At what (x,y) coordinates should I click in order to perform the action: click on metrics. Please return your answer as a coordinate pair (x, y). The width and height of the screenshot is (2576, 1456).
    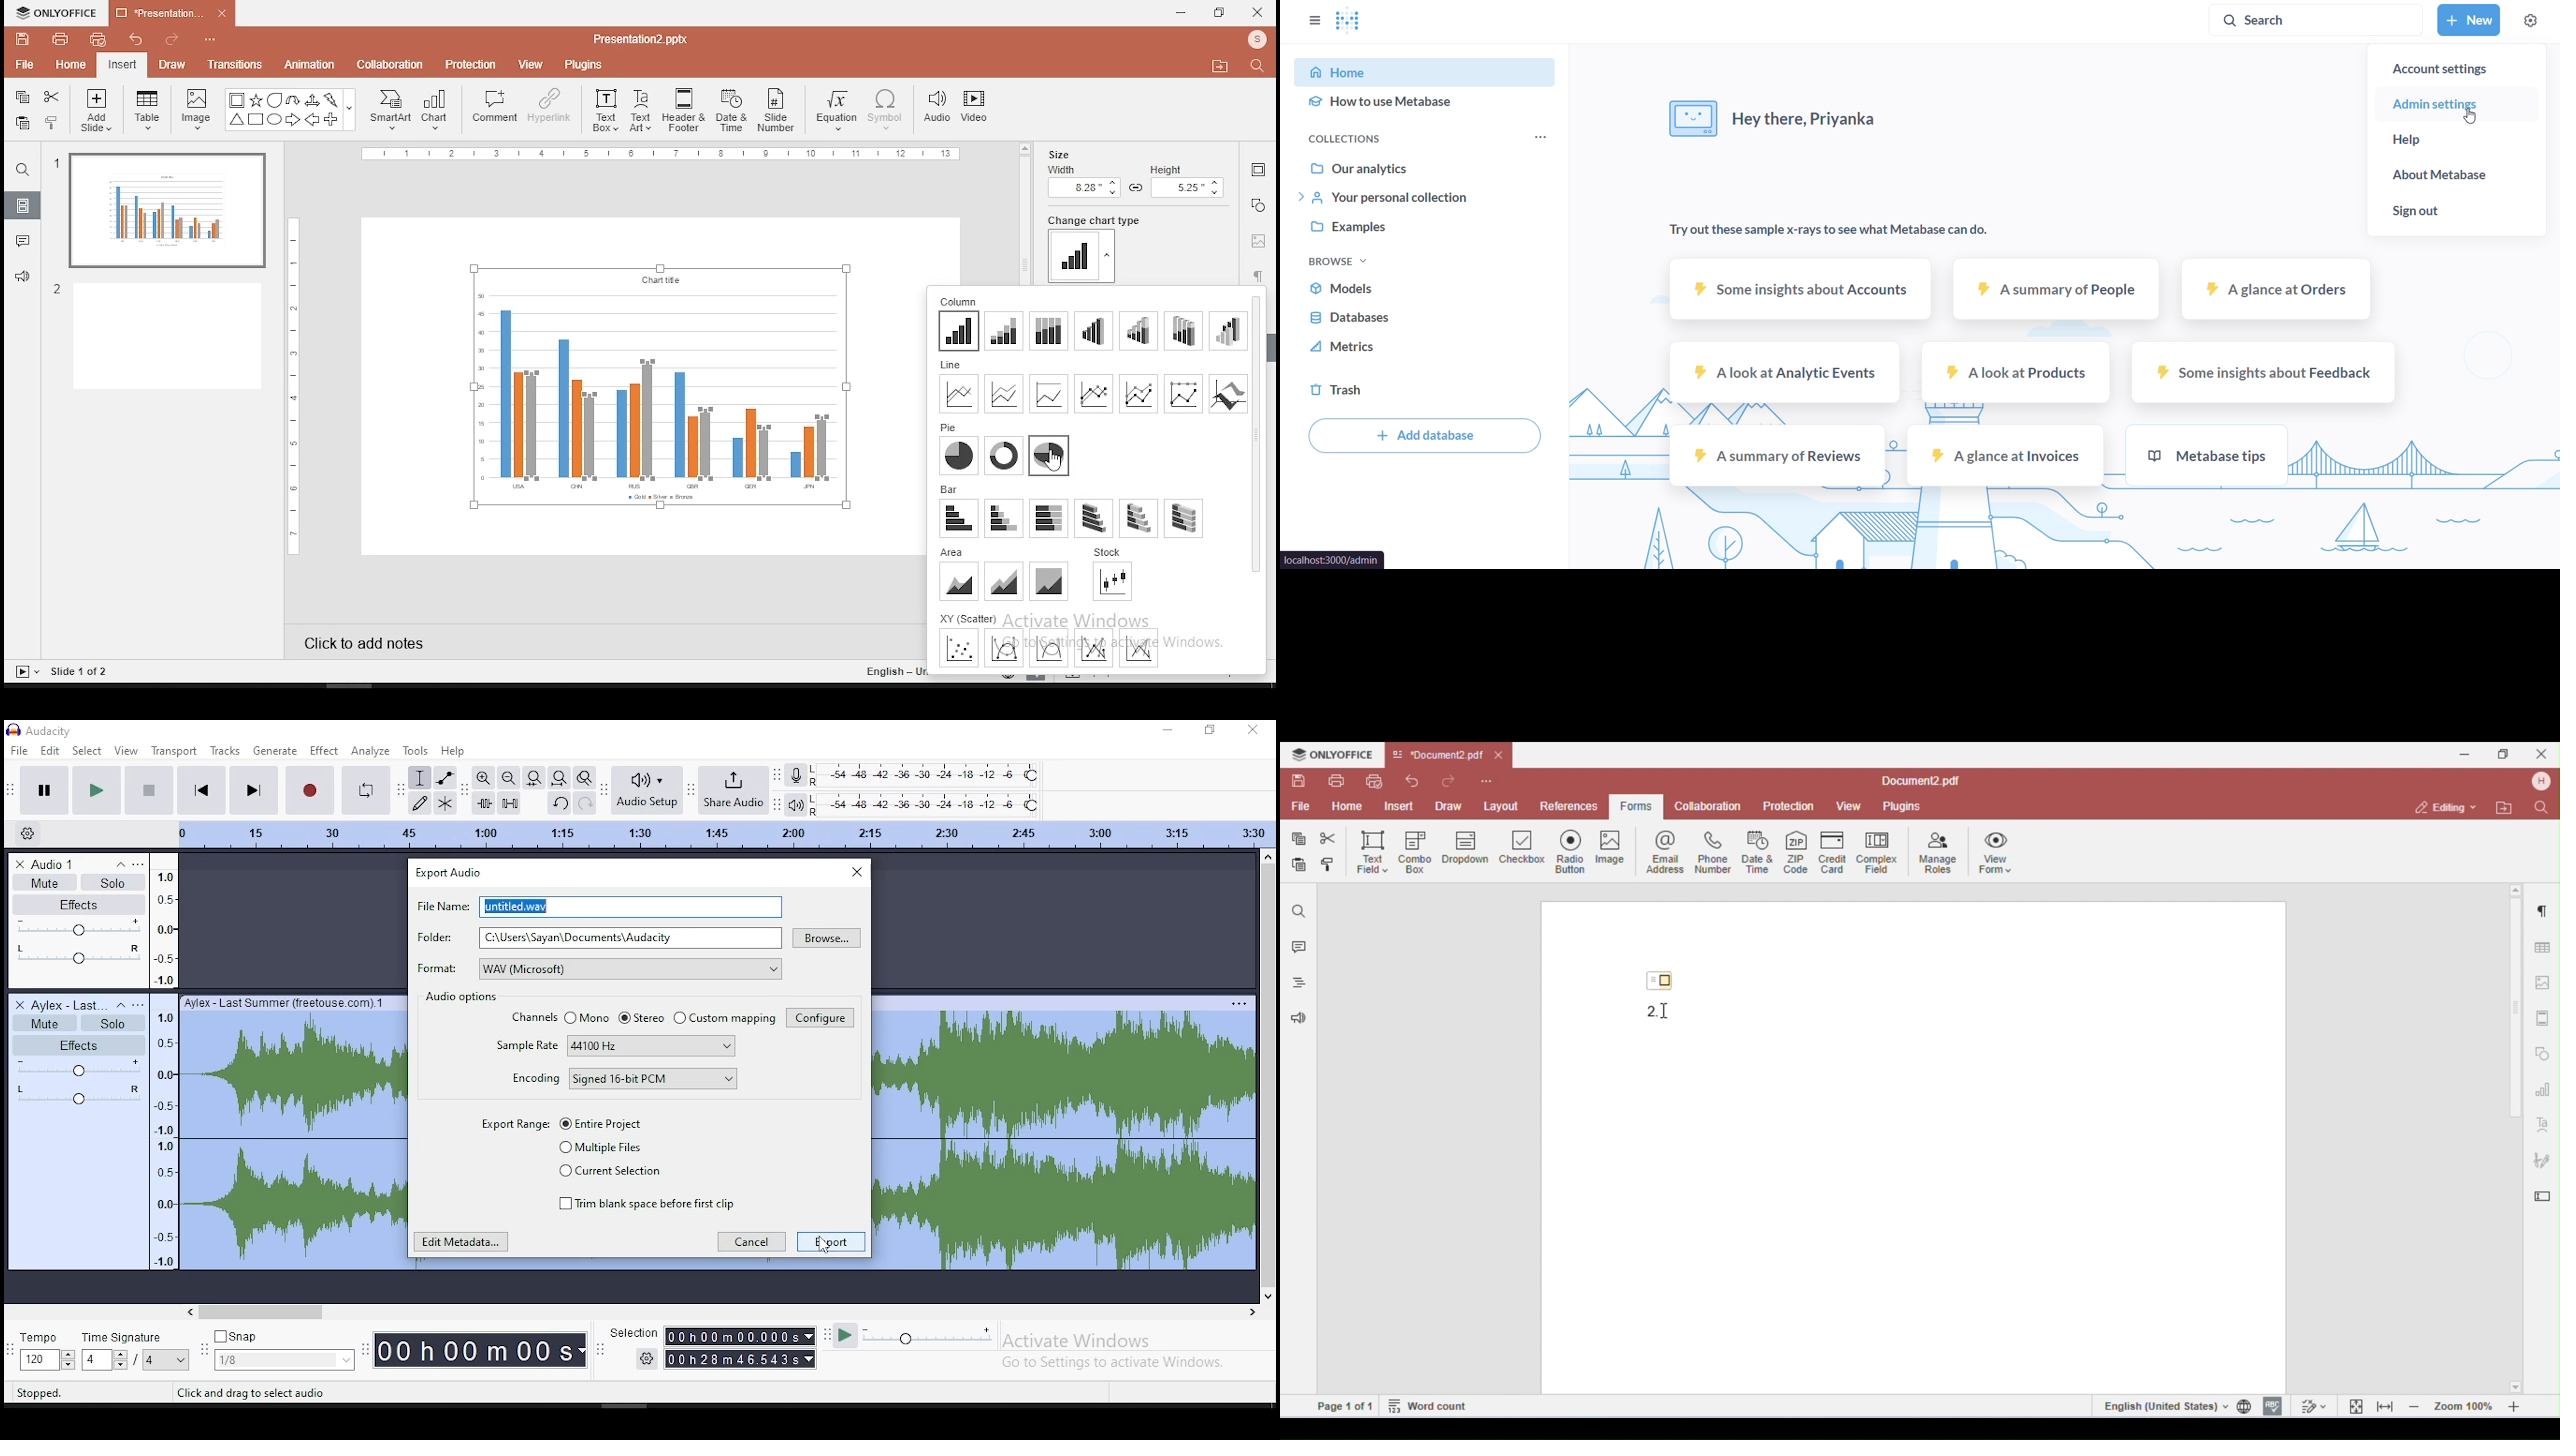
    Looking at the image, I should click on (1424, 351).